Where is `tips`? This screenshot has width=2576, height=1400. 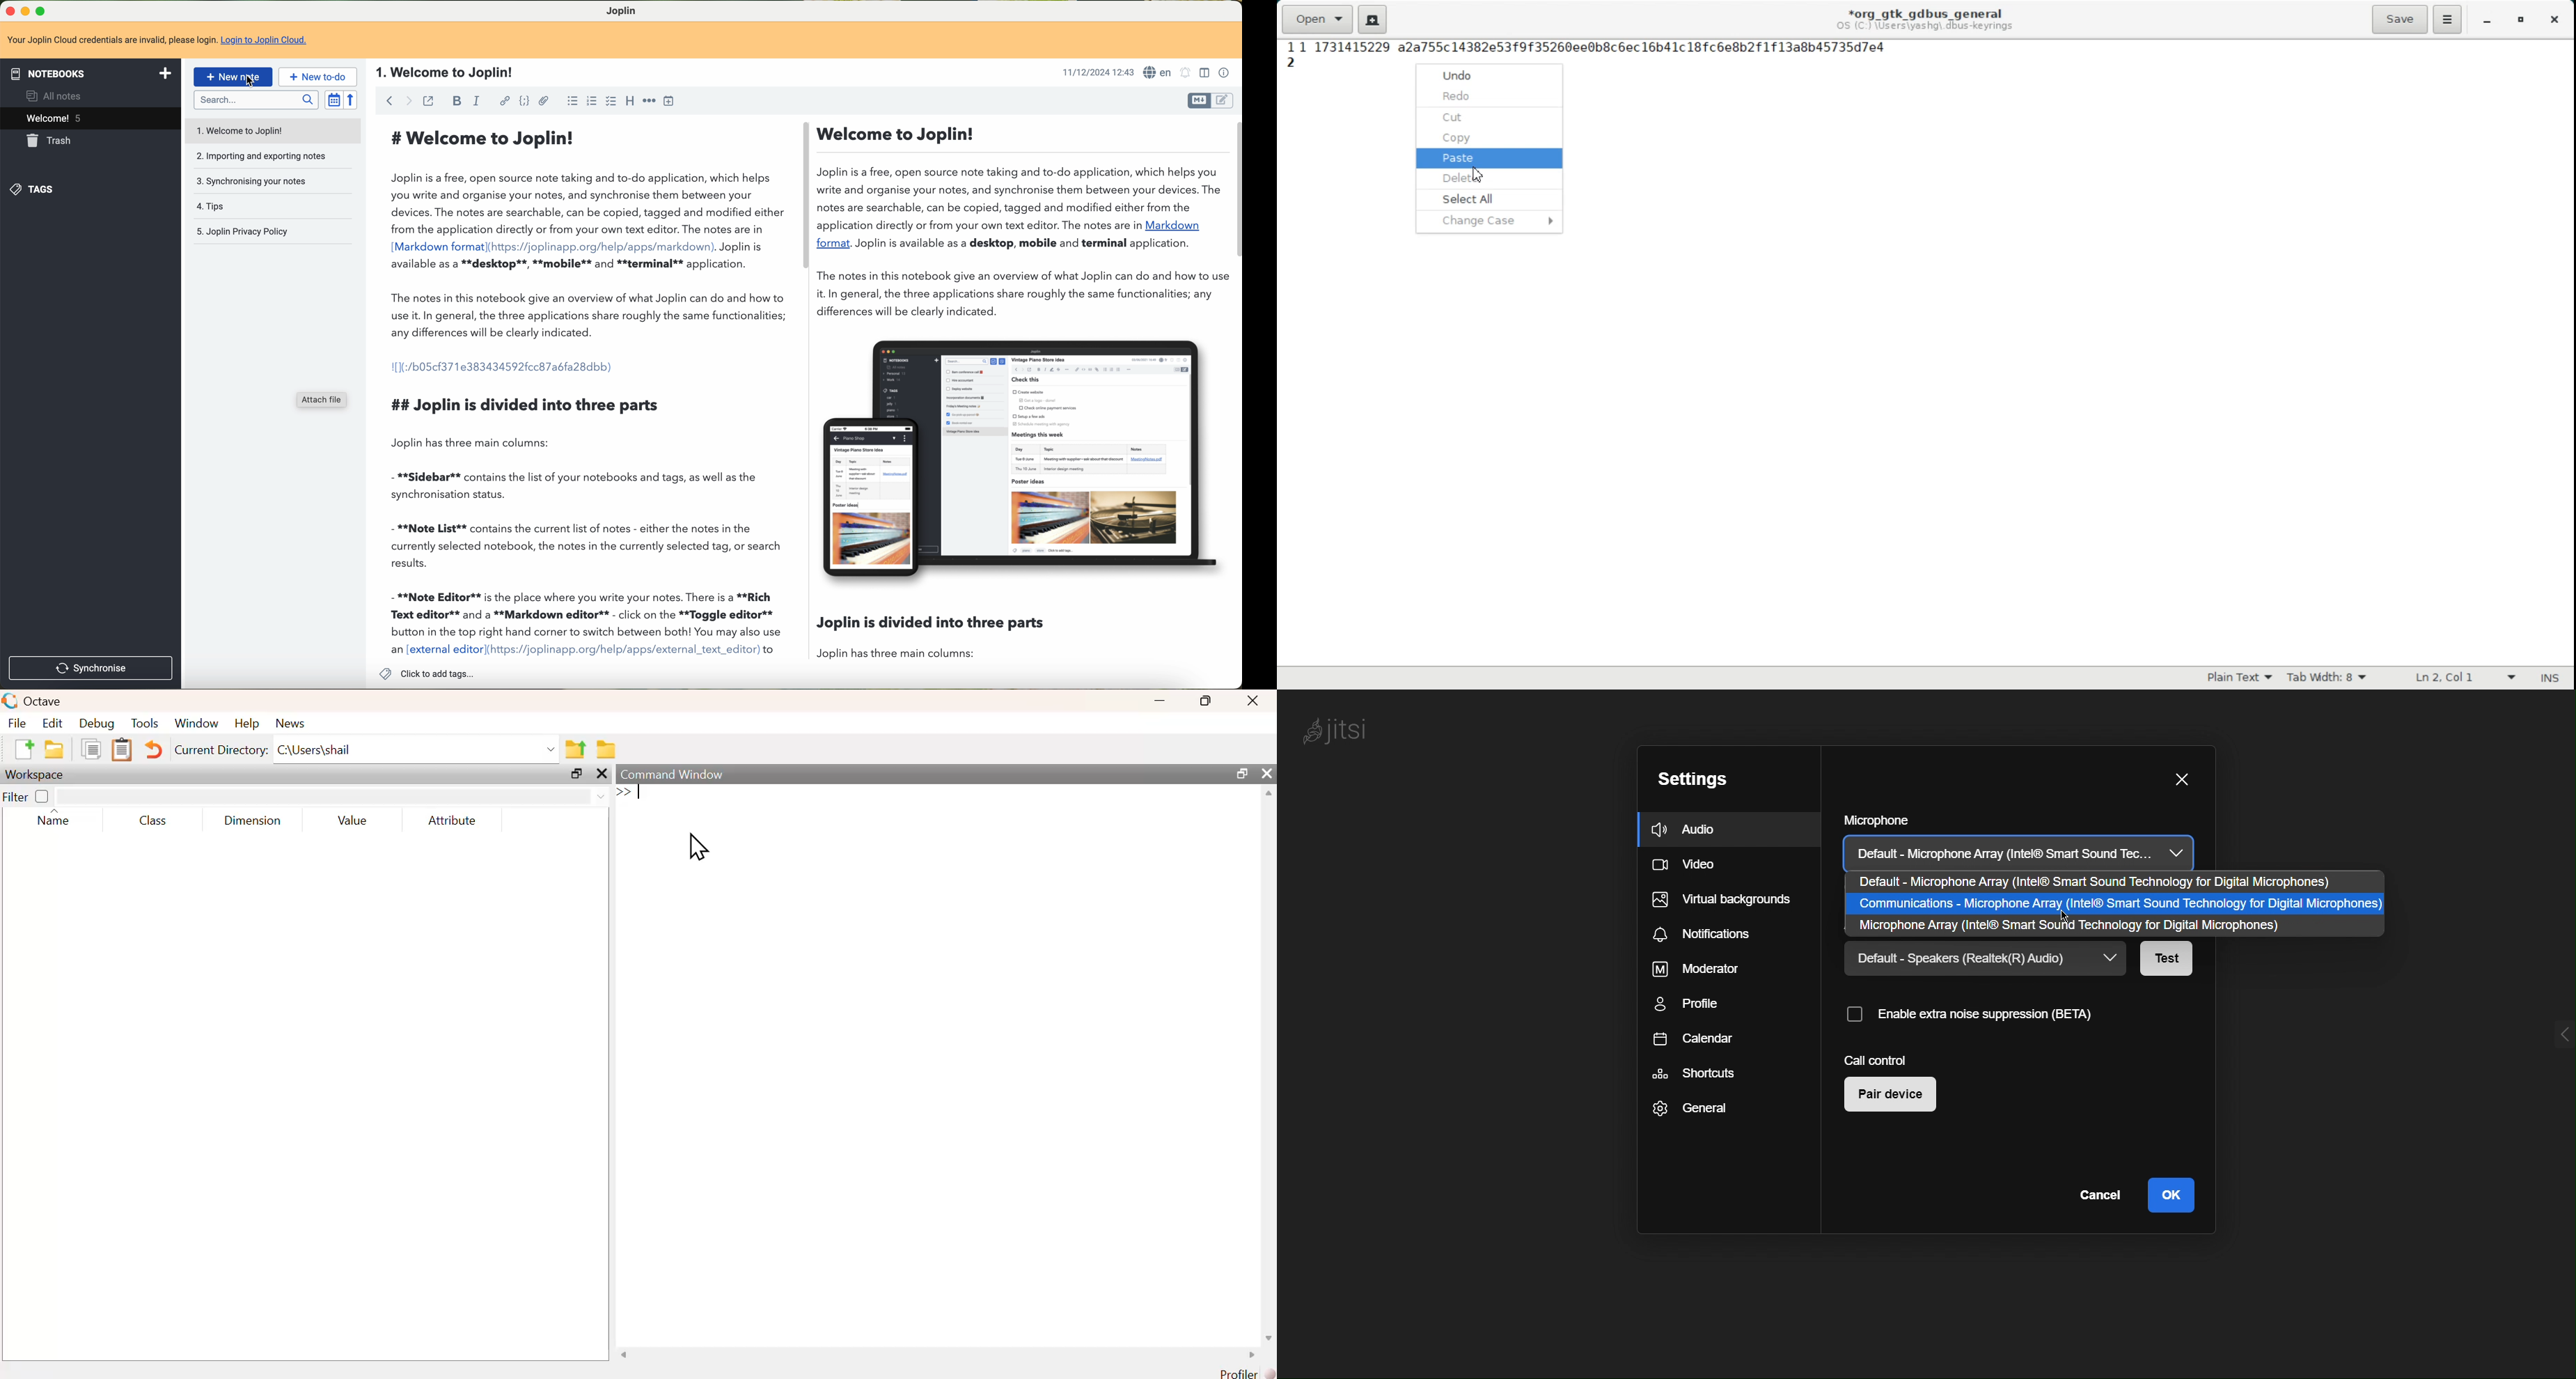 tips is located at coordinates (210, 206).